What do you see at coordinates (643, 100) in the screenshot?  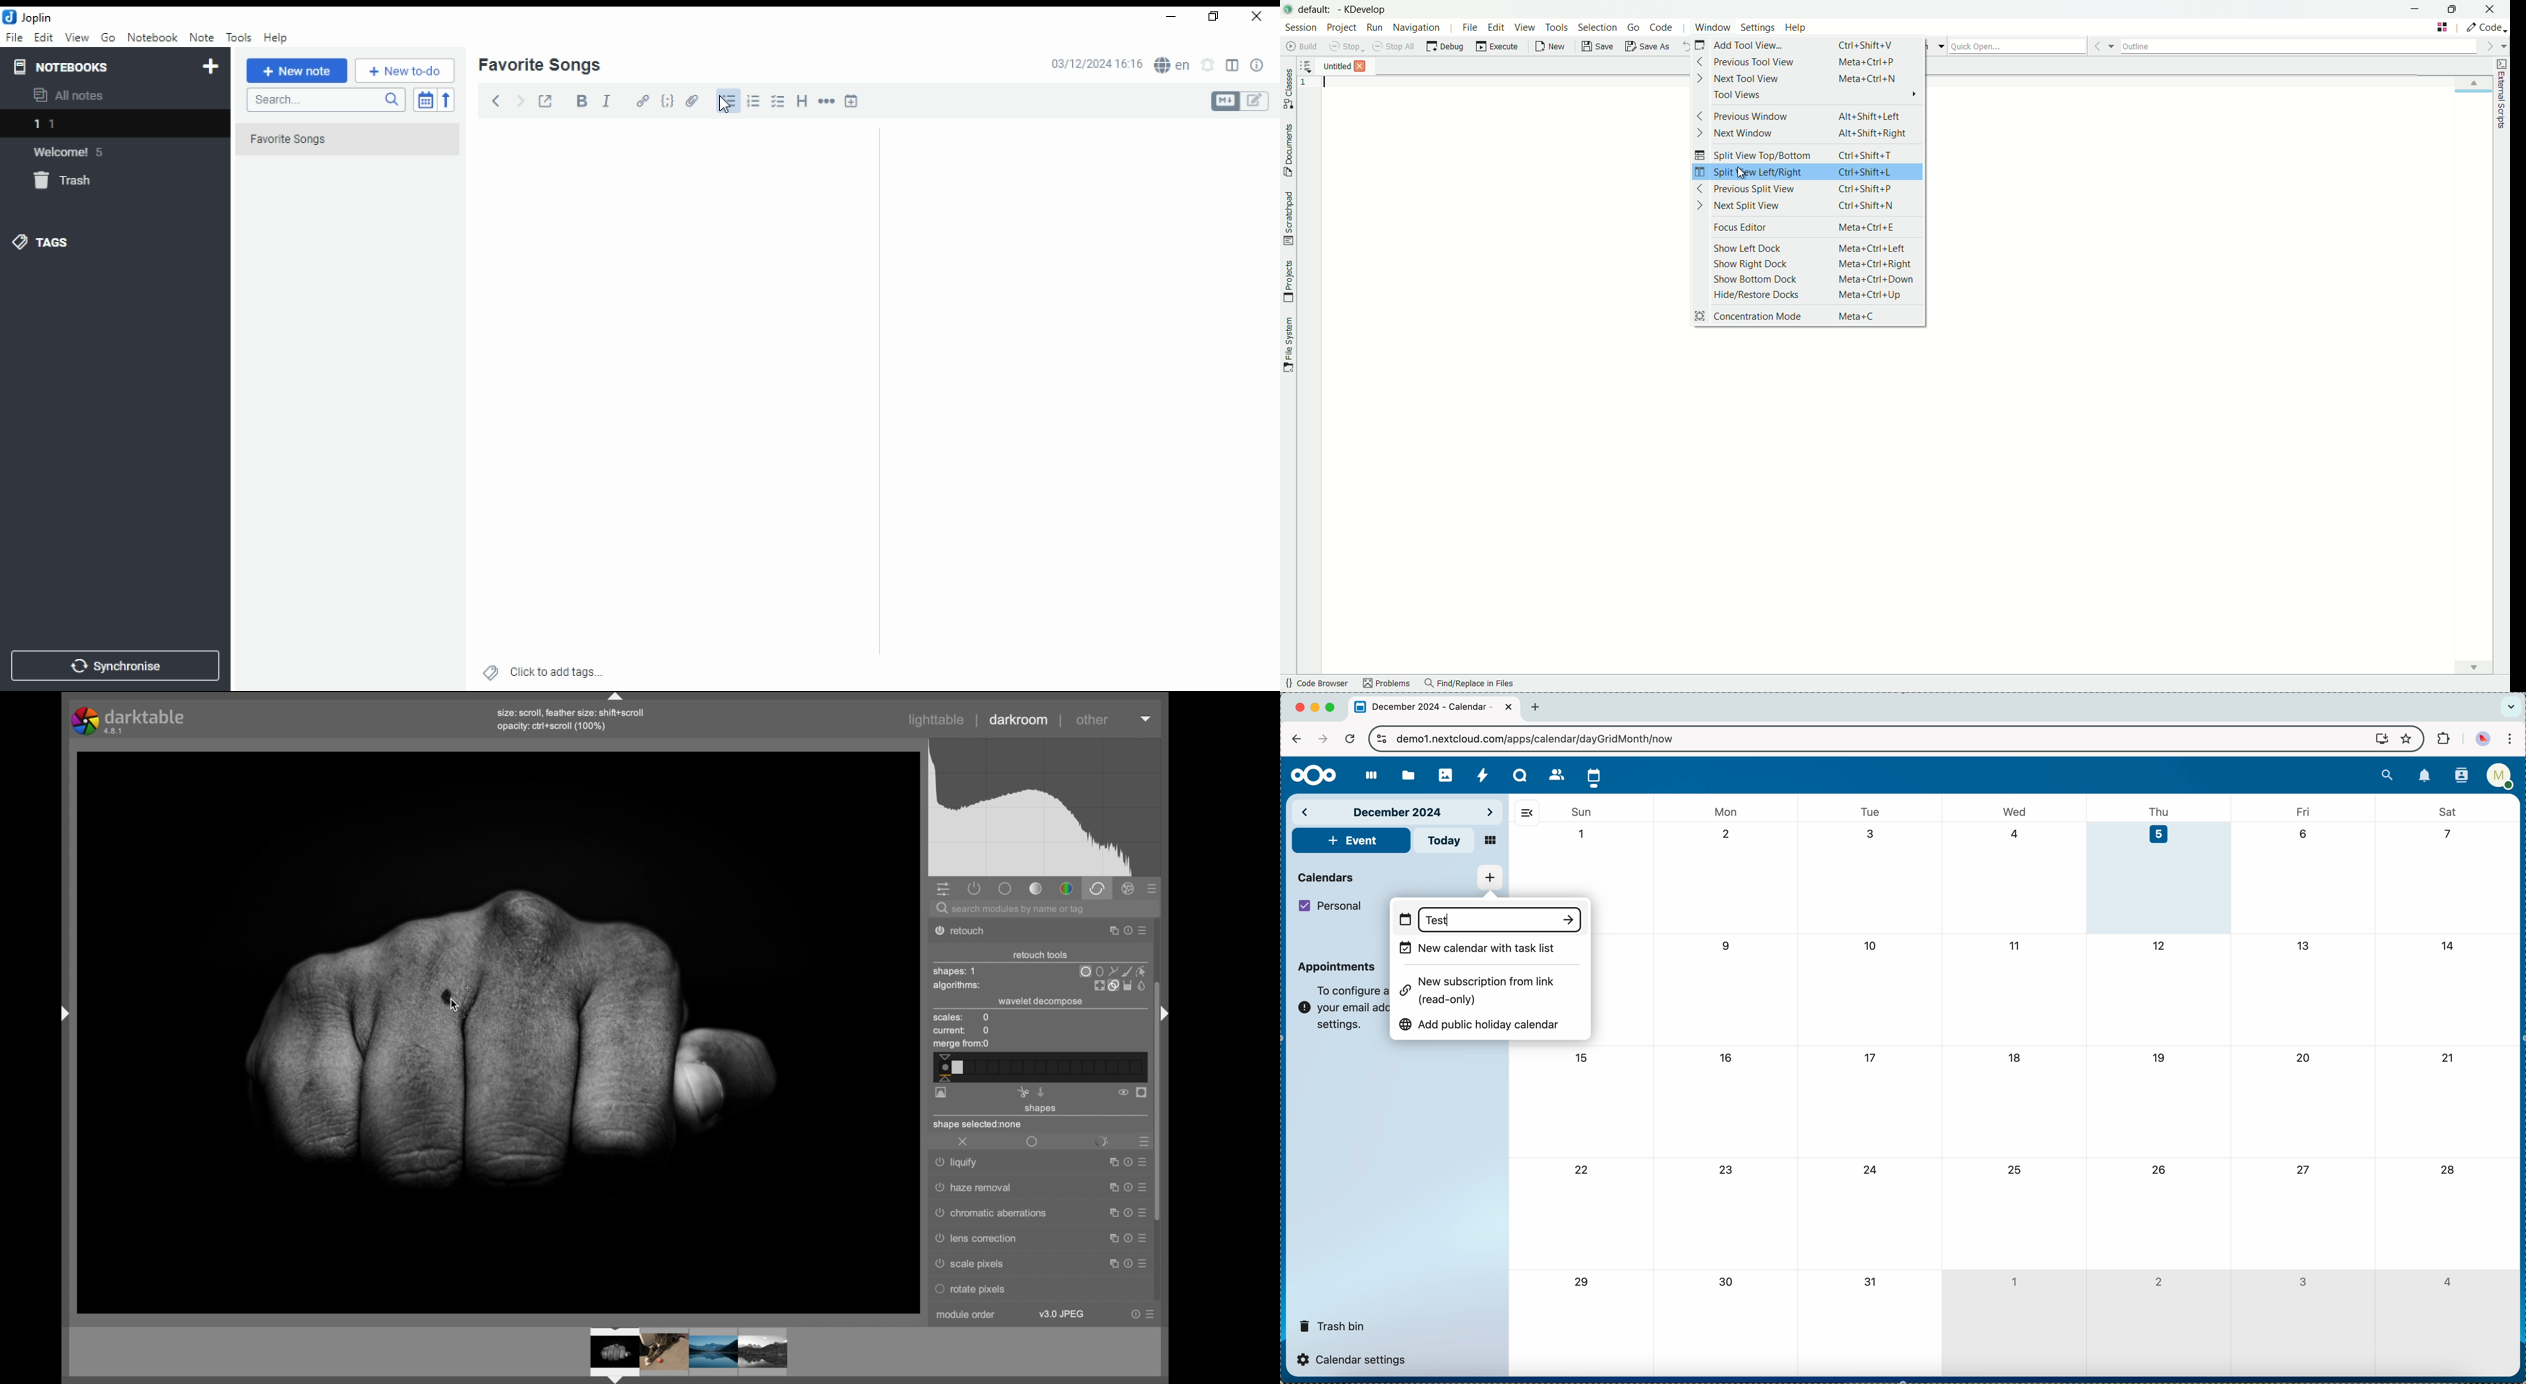 I see `hyperlink` at bounding box center [643, 100].